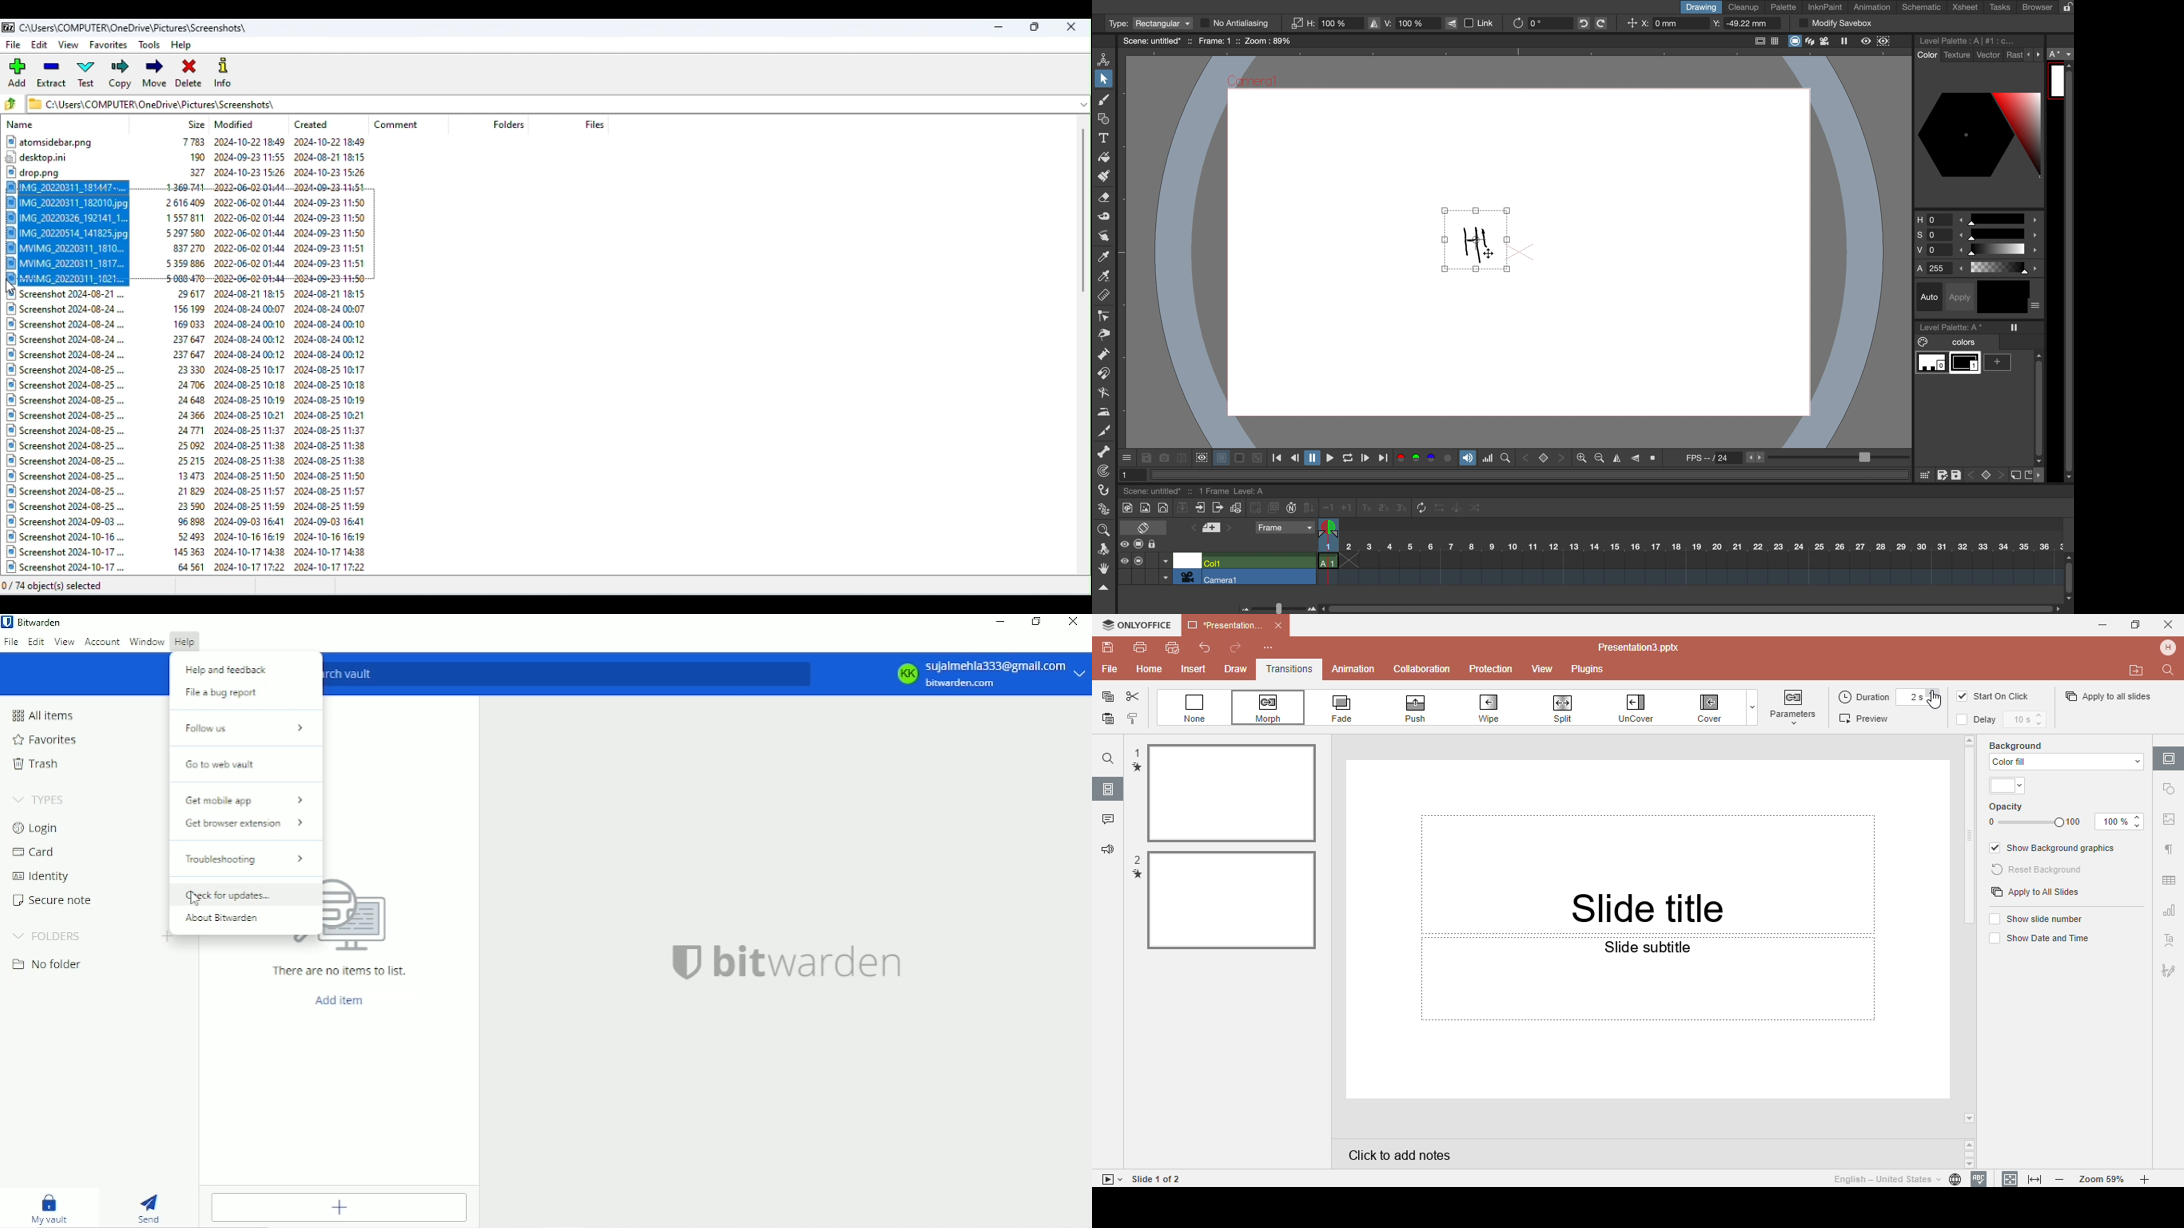 The width and height of the screenshot is (2184, 1232). What do you see at coordinates (1105, 491) in the screenshot?
I see `hook tool` at bounding box center [1105, 491].